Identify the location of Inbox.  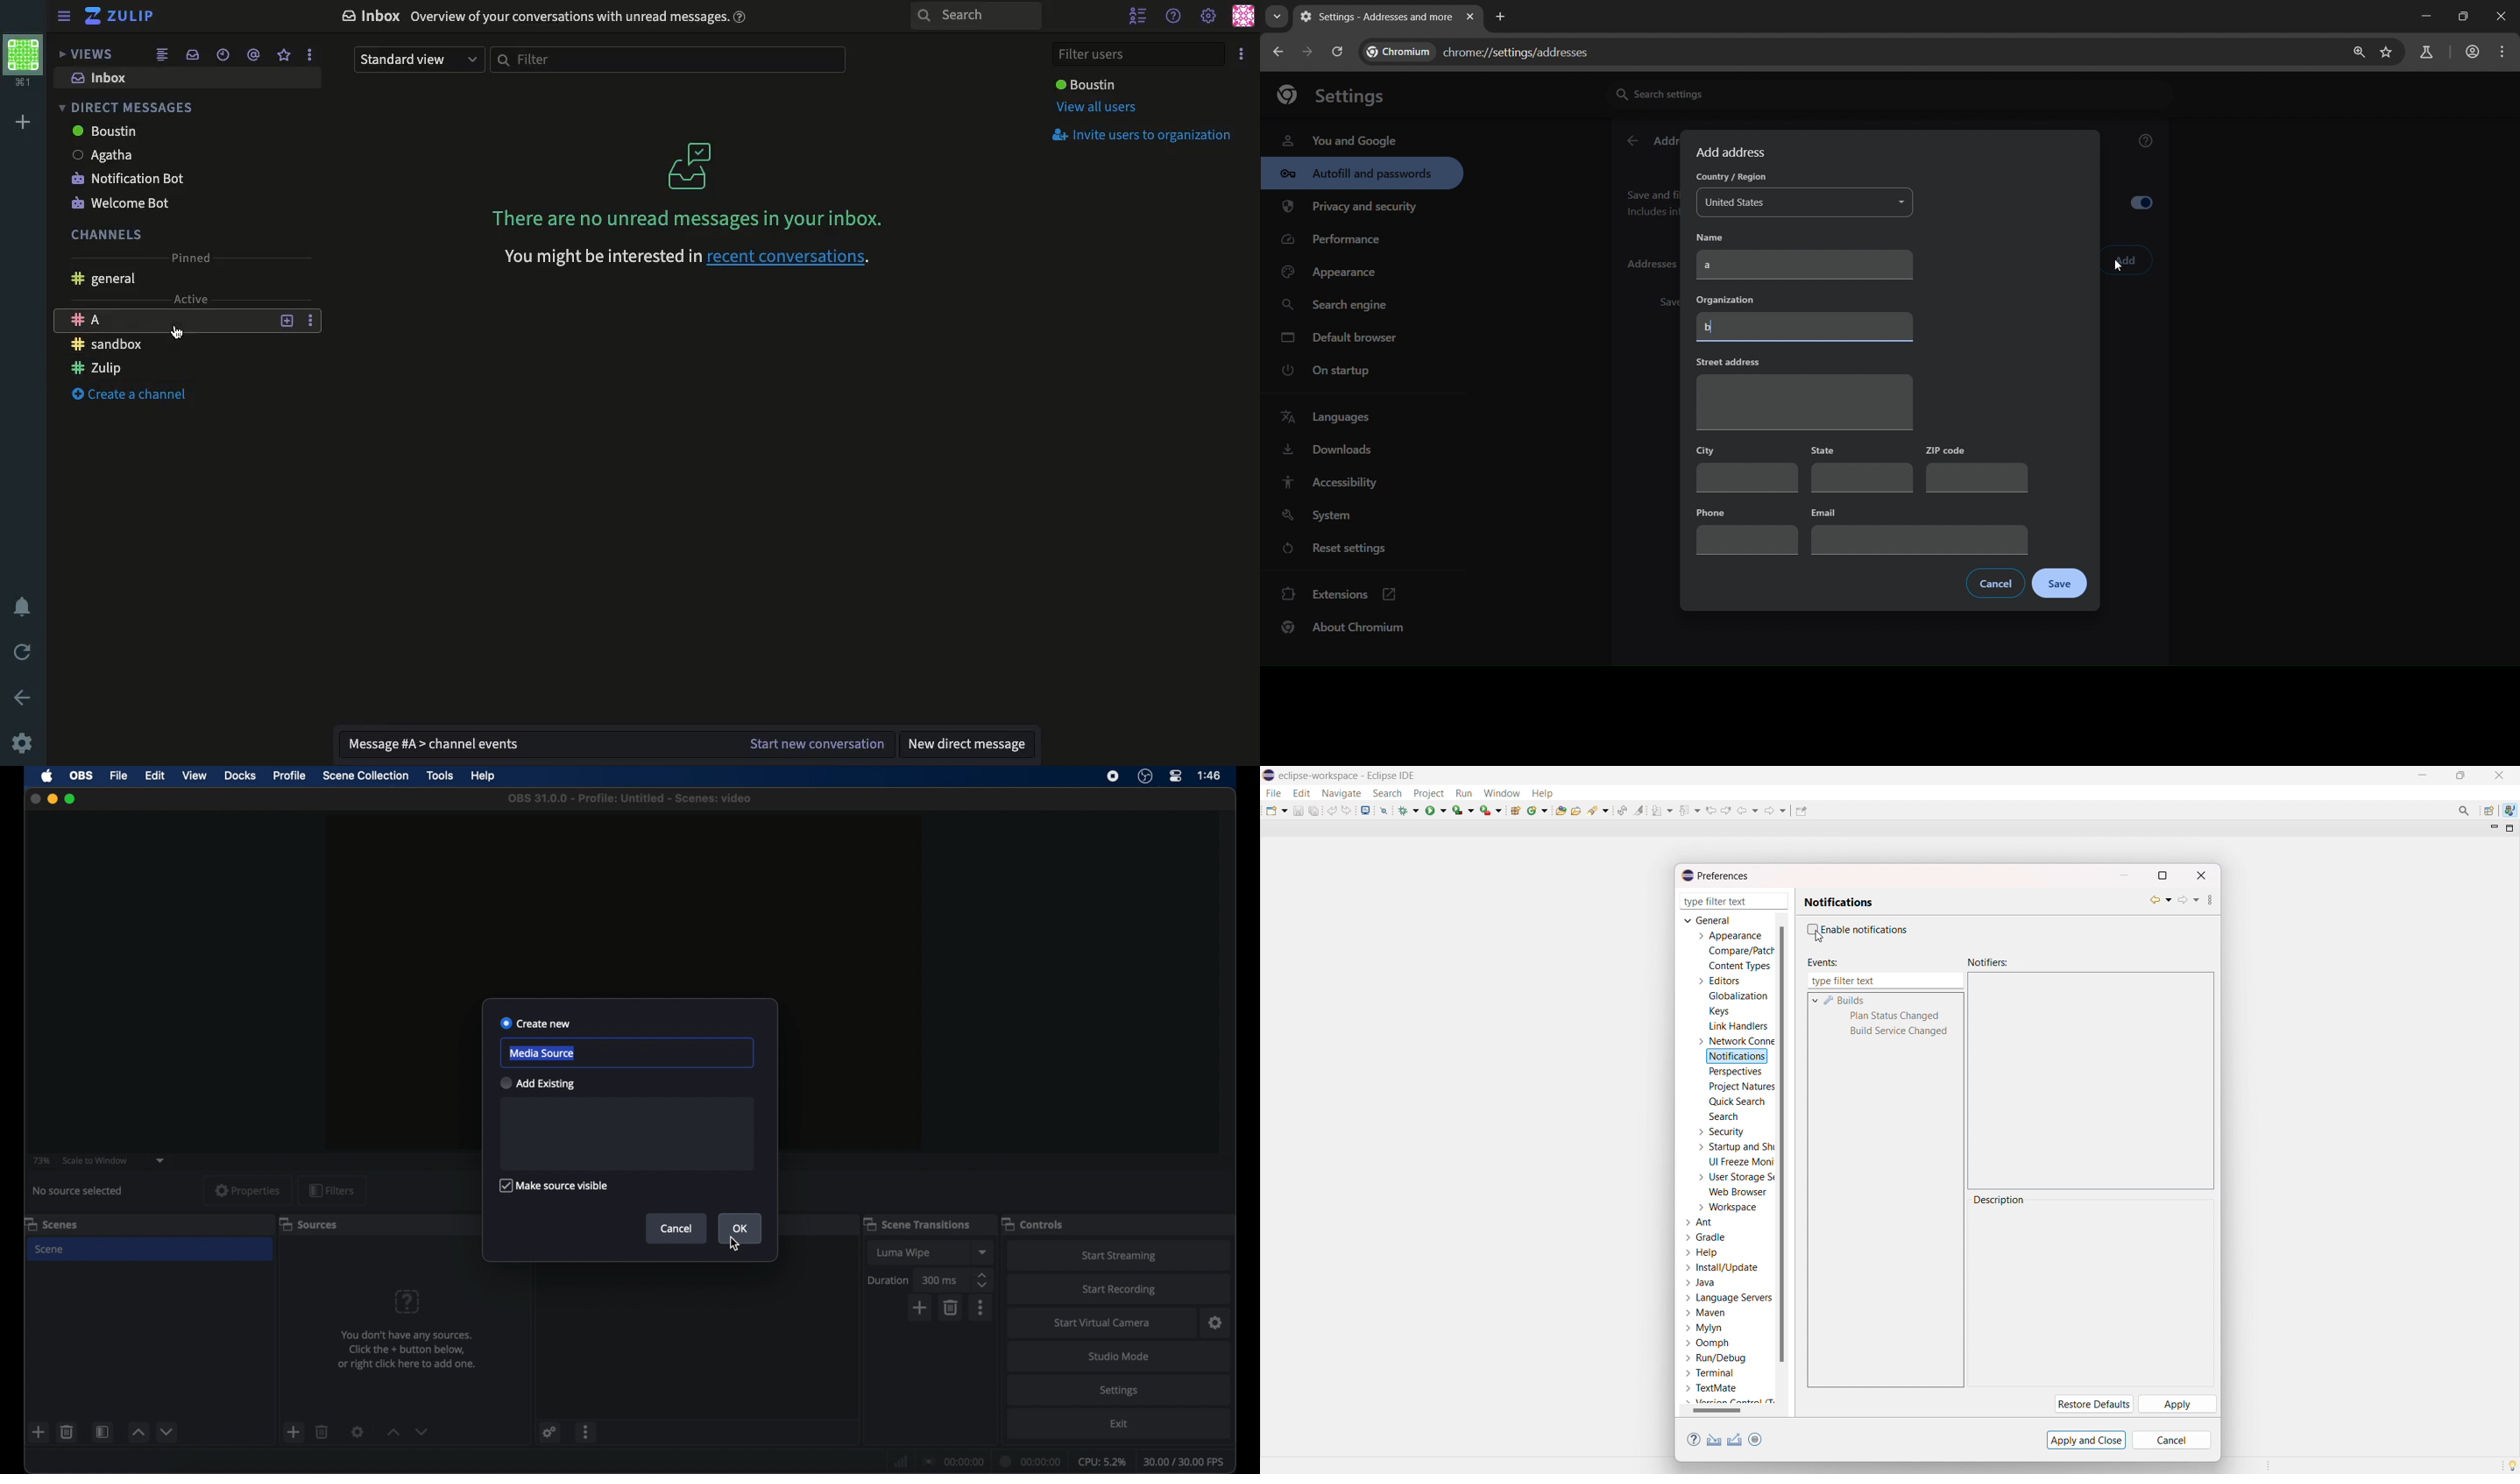
(100, 78).